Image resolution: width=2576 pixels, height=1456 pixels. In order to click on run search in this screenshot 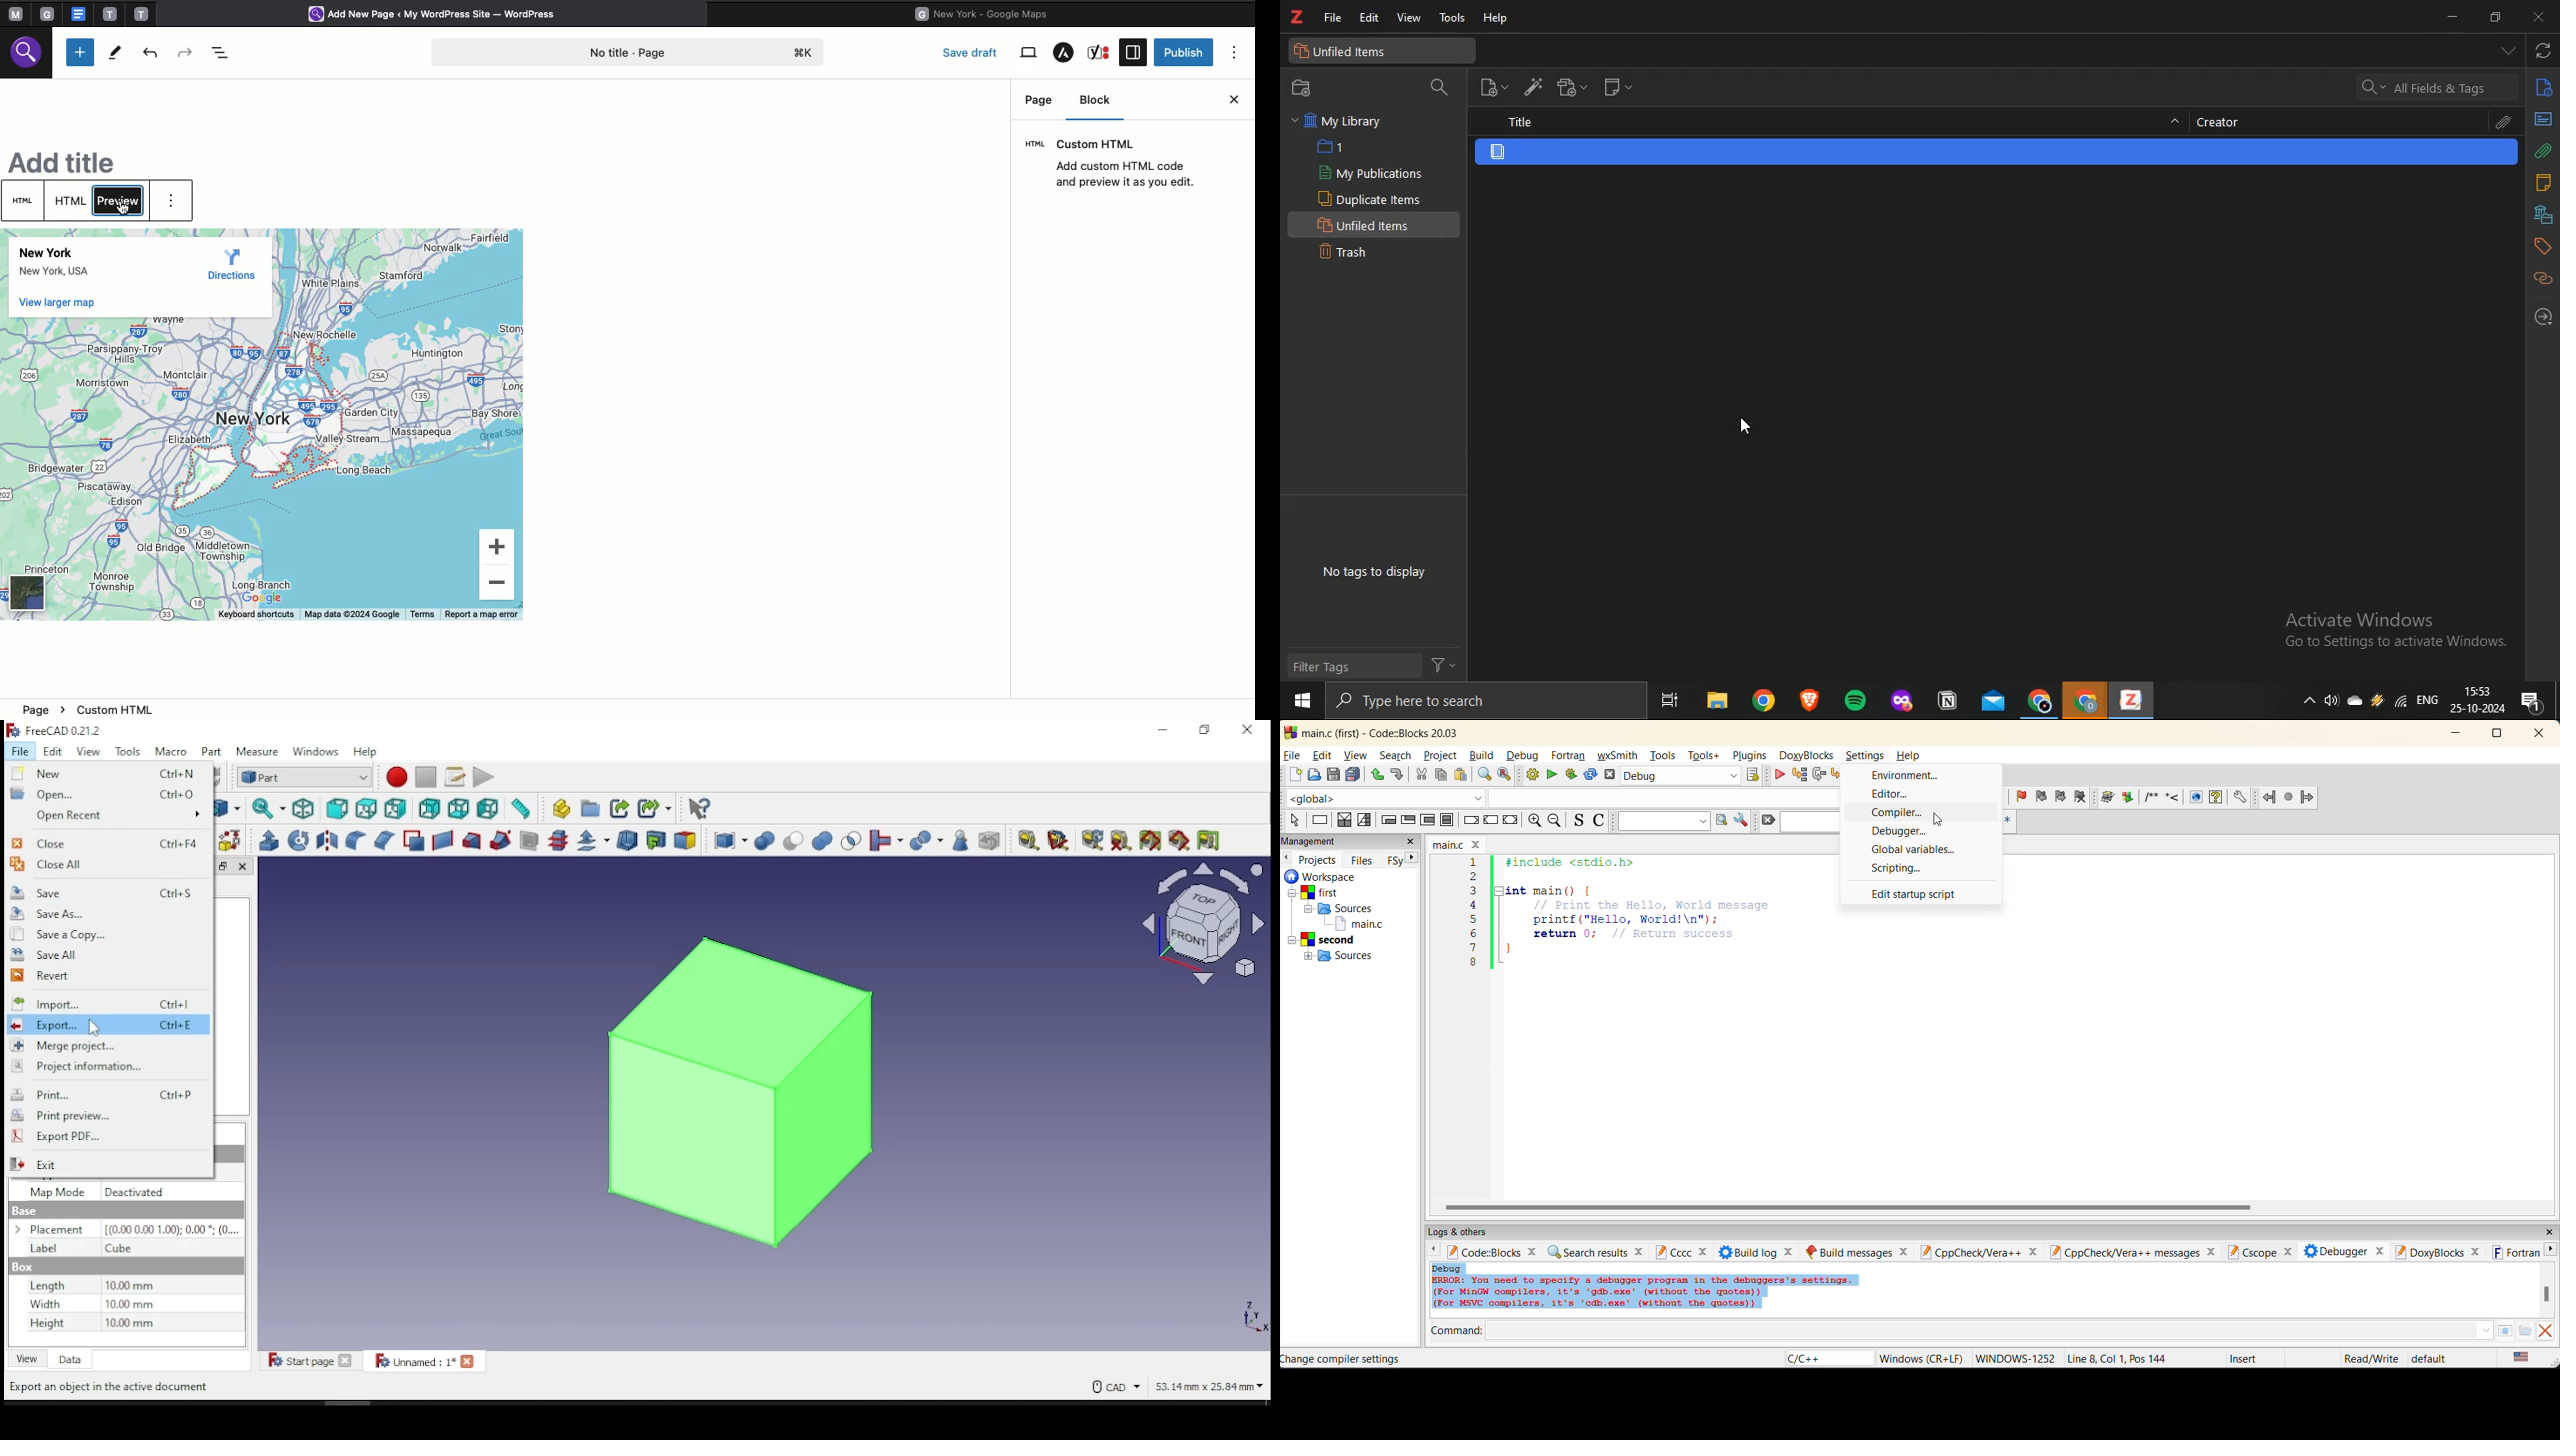, I will do `click(1724, 821)`.